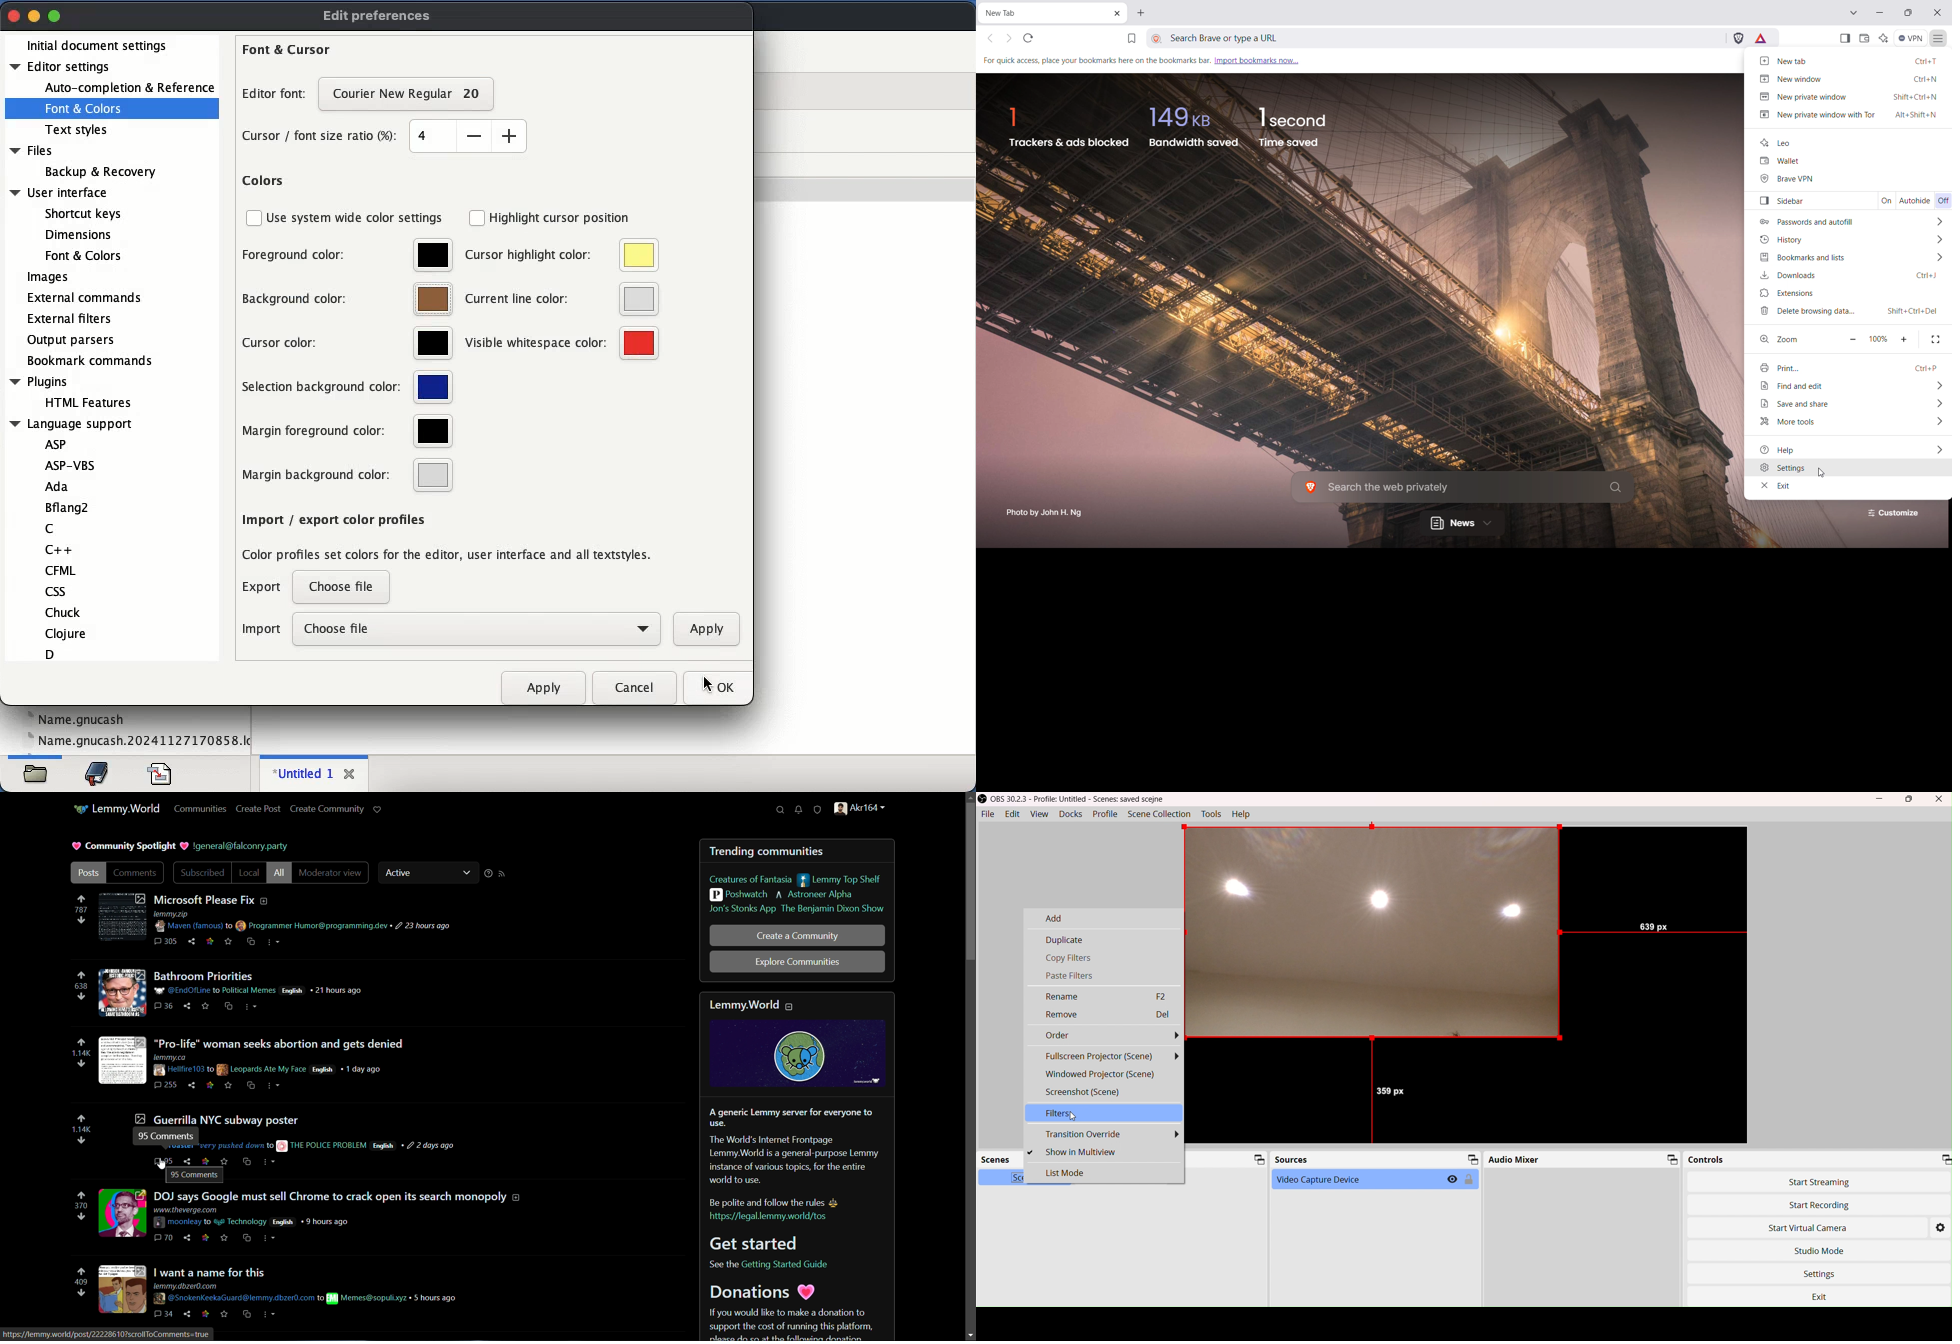 This screenshot has width=1960, height=1344. What do you see at coordinates (233, 846) in the screenshot?
I see `text` at bounding box center [233, 846].